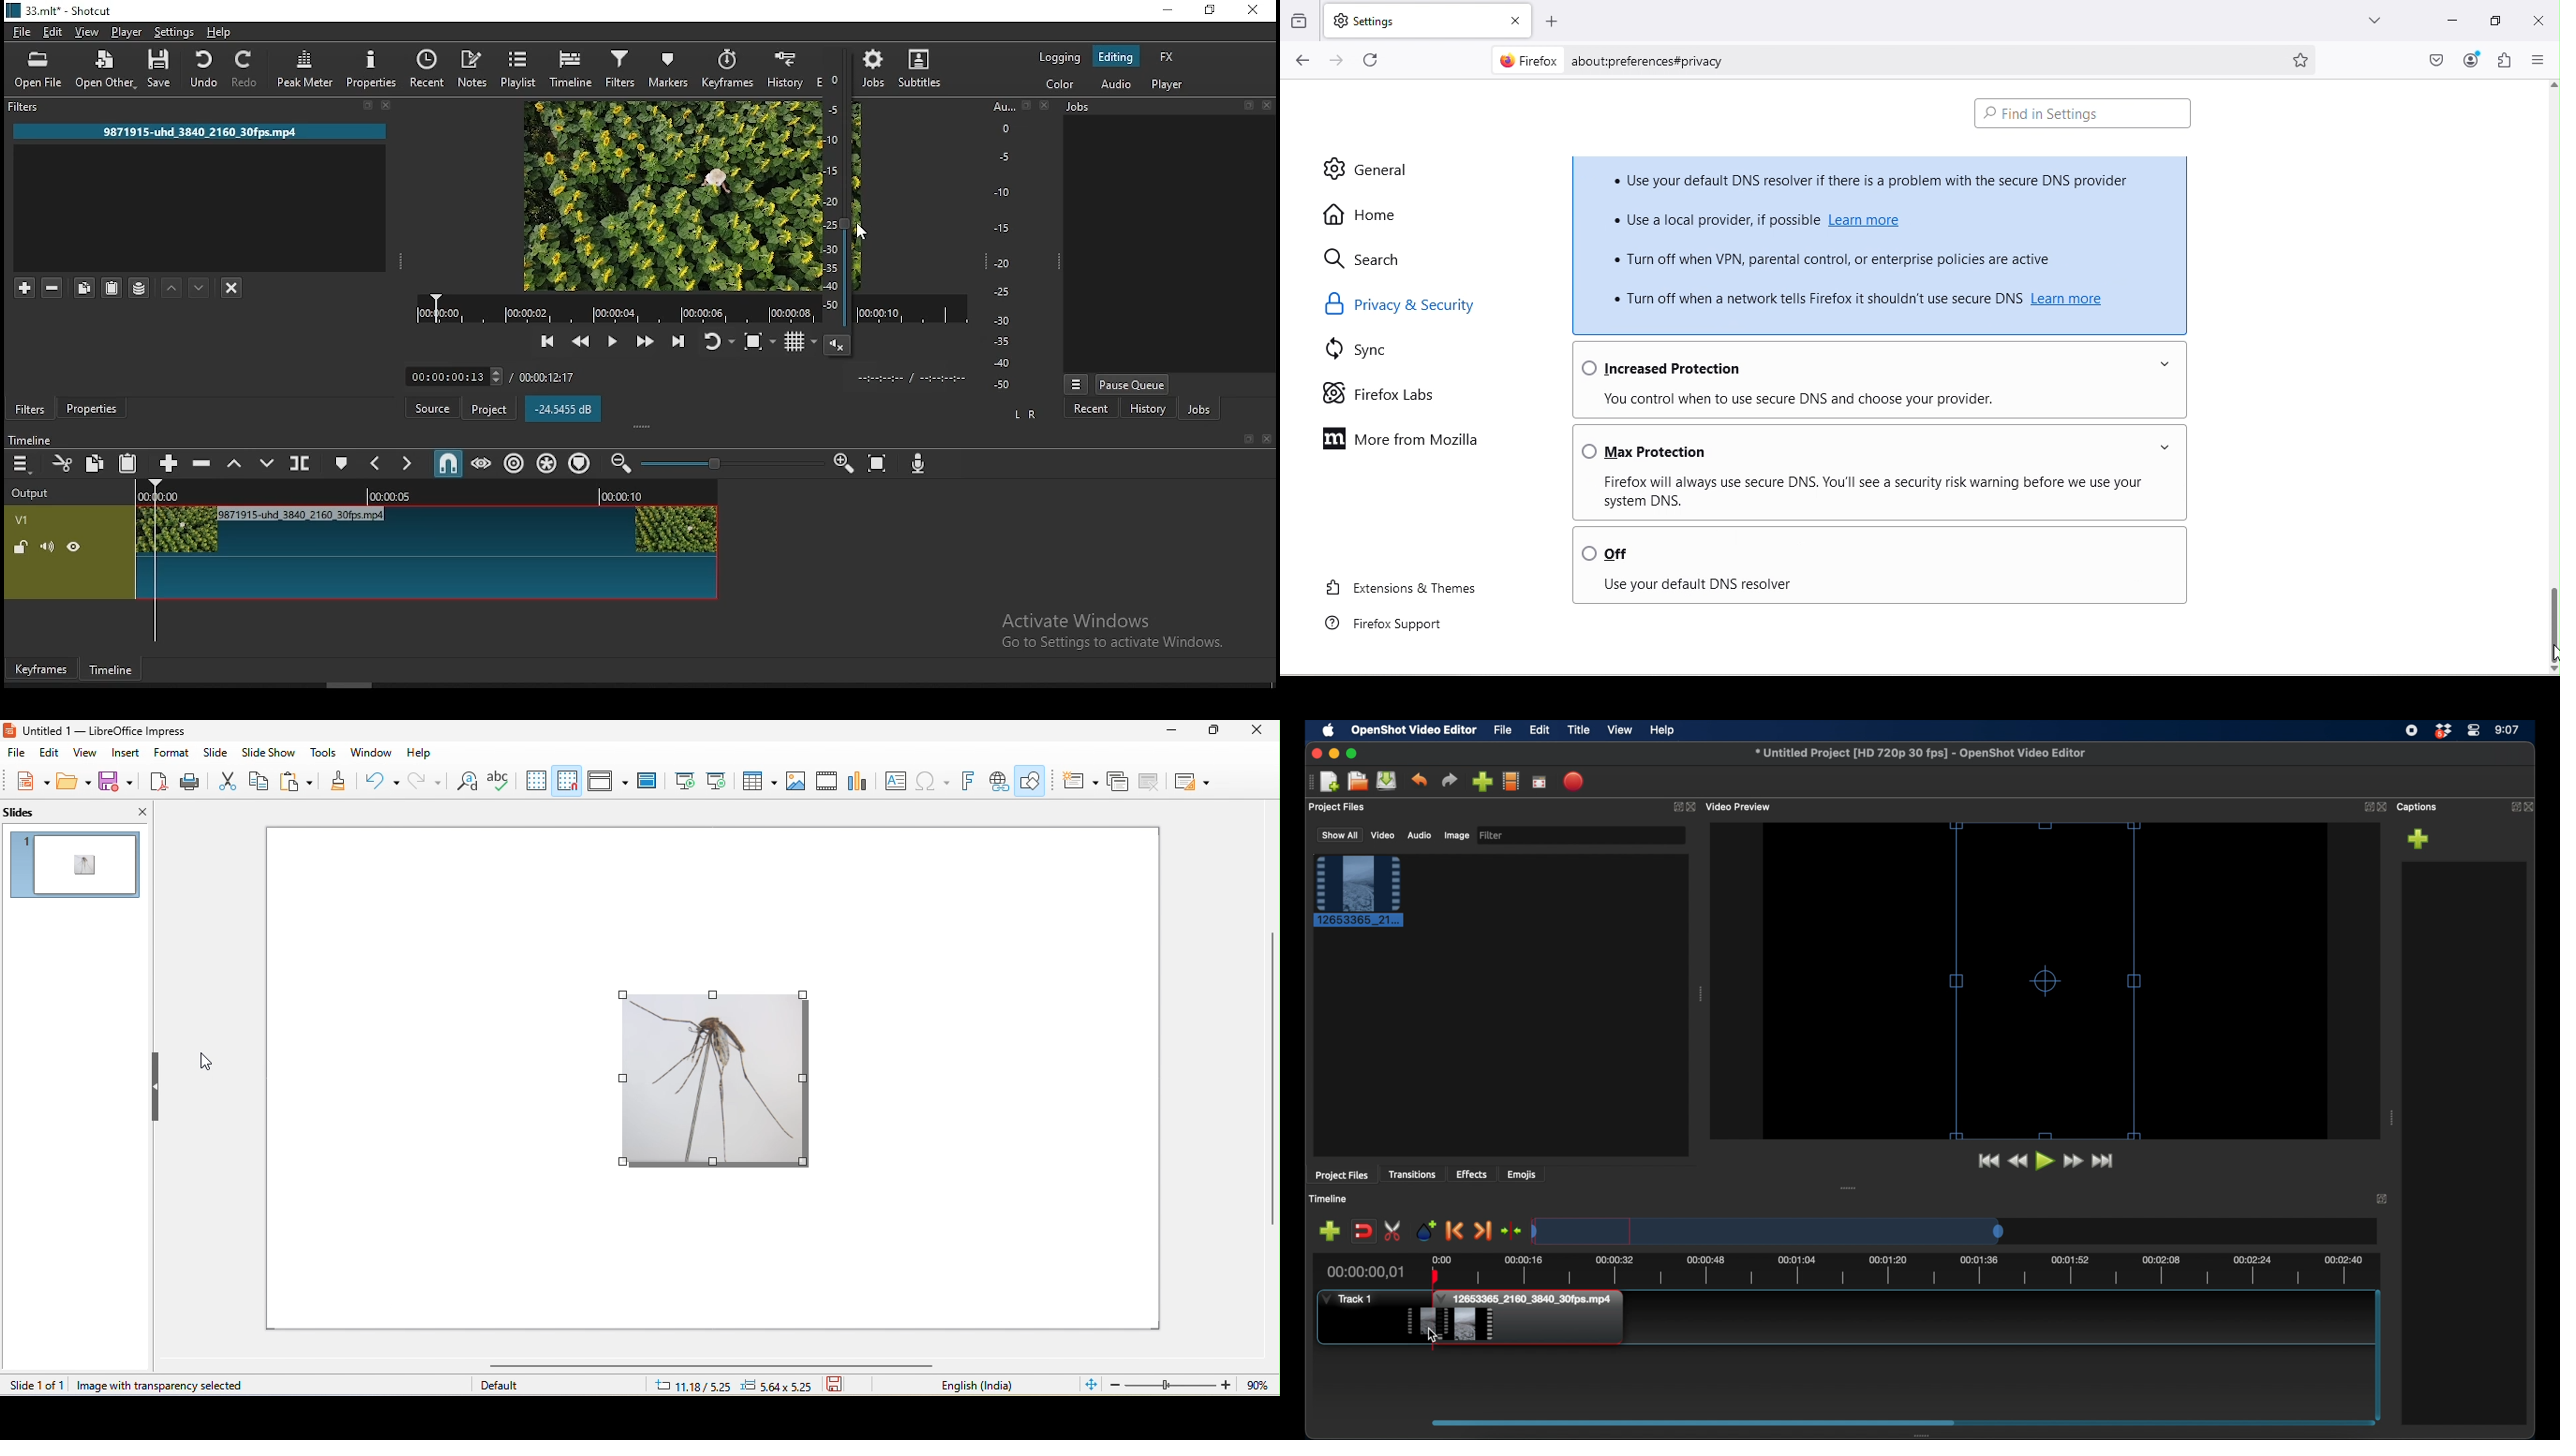  Describe the element at coordinates (2306, 58) in the screenshot. I see `Boommark` at that location.